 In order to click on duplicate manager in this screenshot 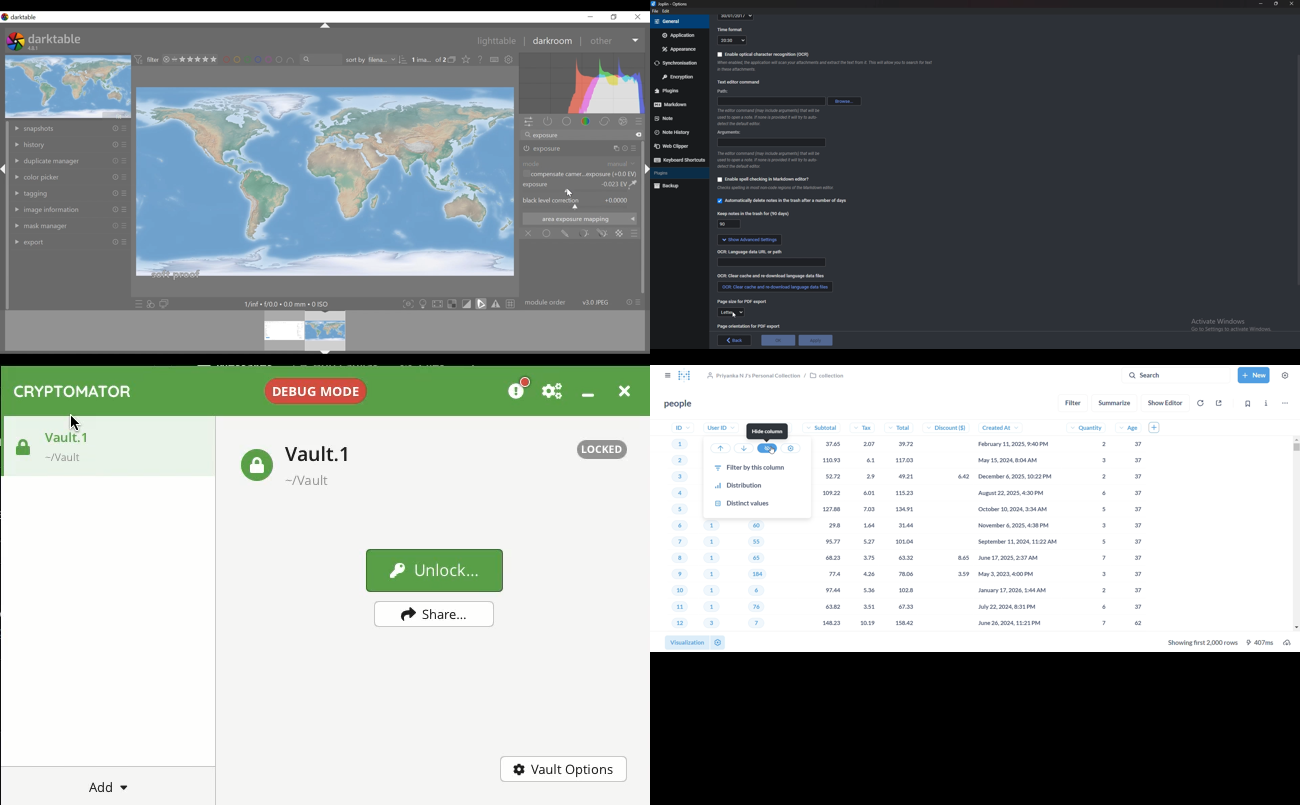, I will do `click(46, 161)`.